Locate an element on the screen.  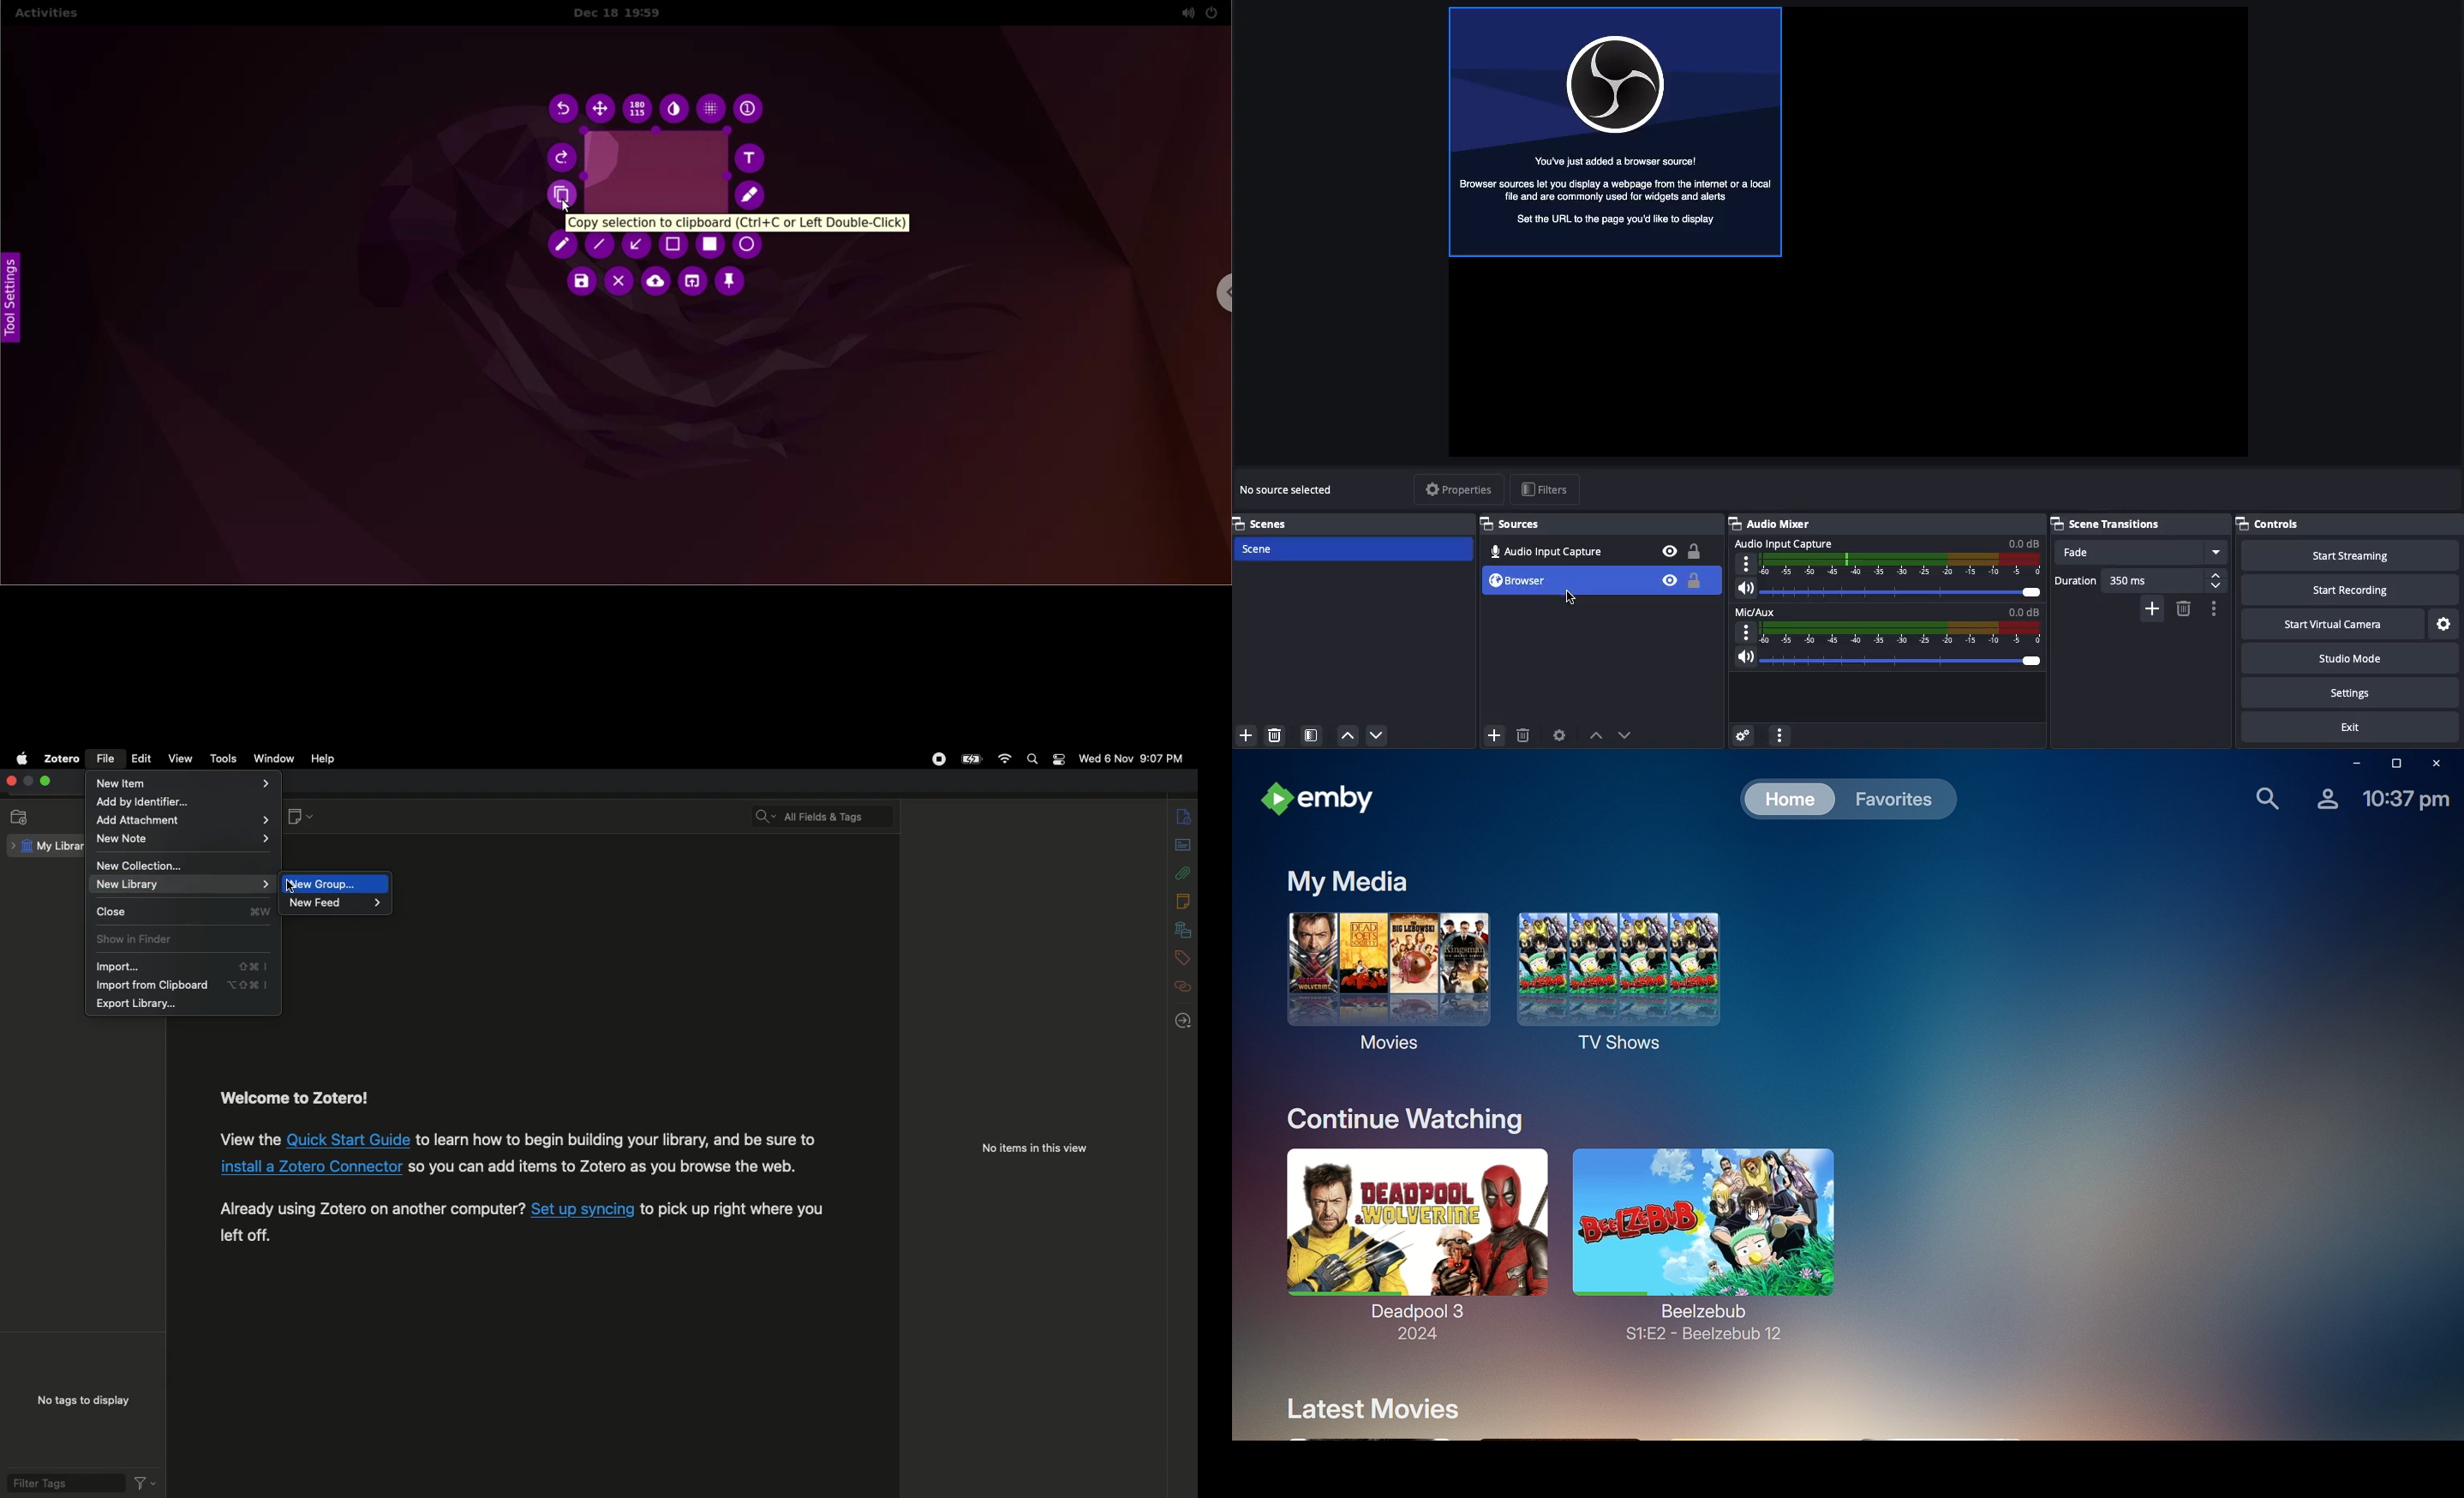
My library is located at coordinates (47, 846).